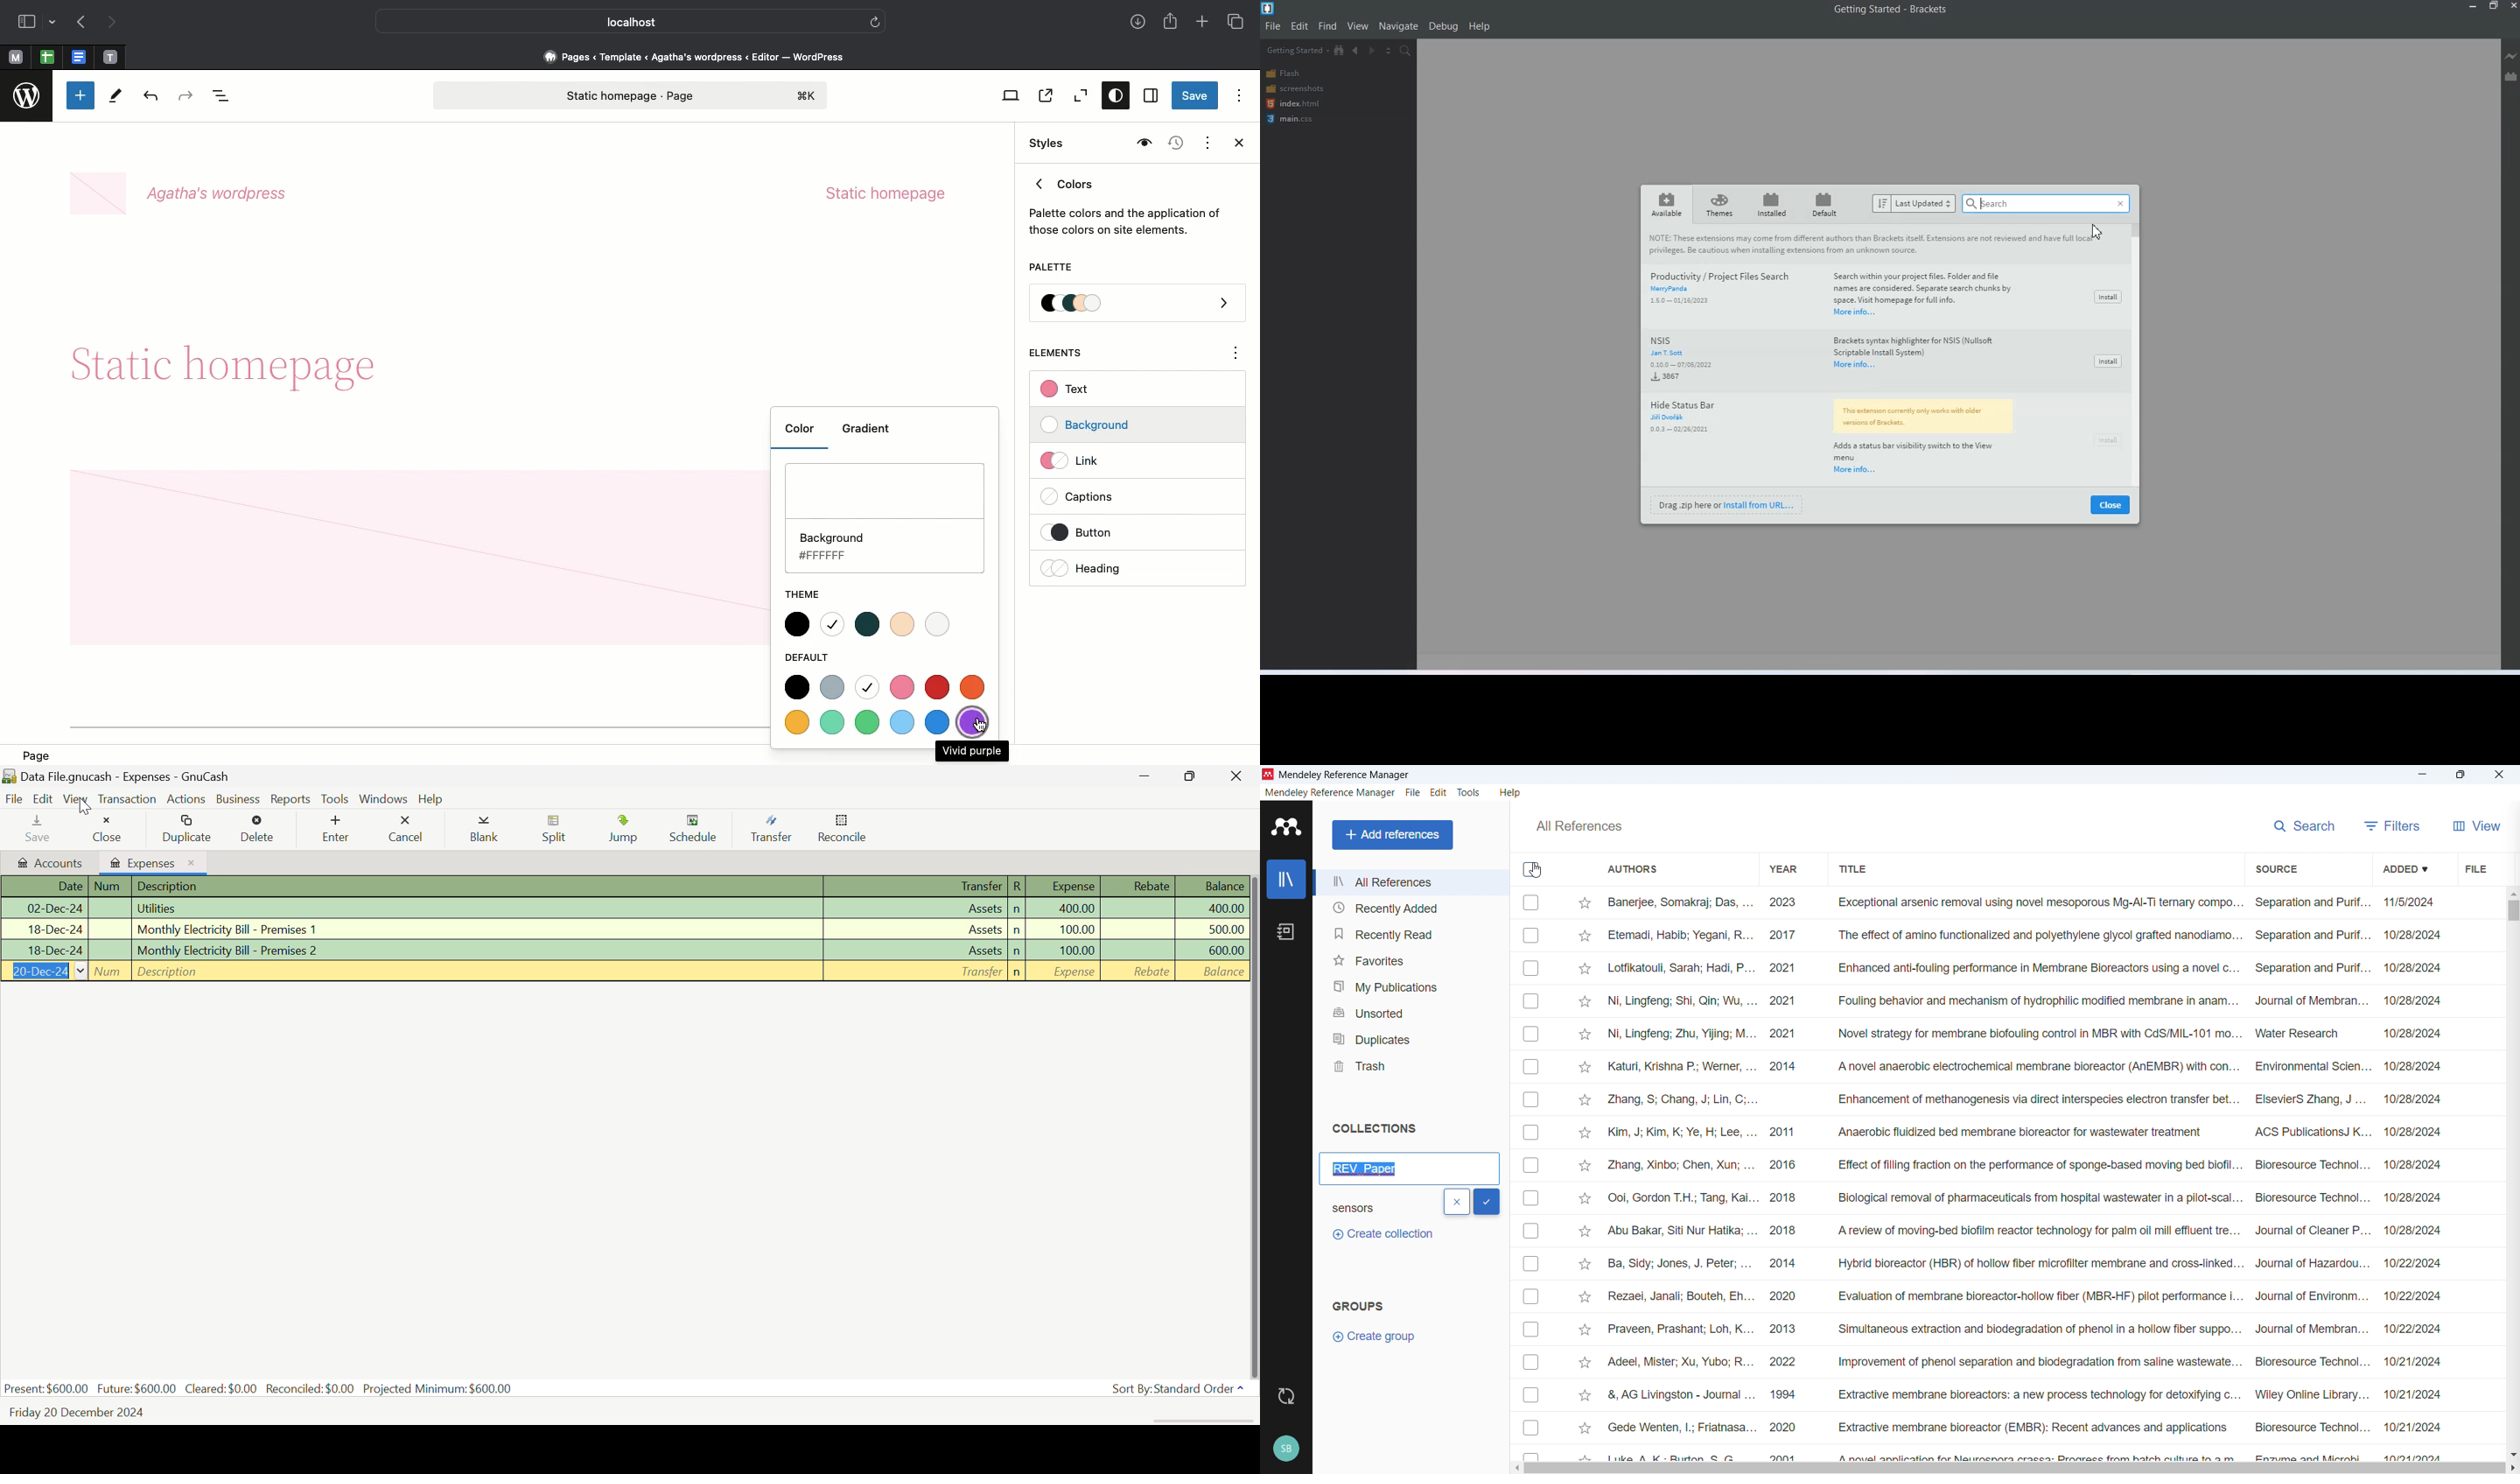 This screenshot has width=2520, height=1484. I want to click on &, AG Livingston - Journal ... 1994 Extractive membrane bioreactors: a new process technology for detoxifying c... Wiley Online Library... 10/21/2024, so click(2025, 1394).